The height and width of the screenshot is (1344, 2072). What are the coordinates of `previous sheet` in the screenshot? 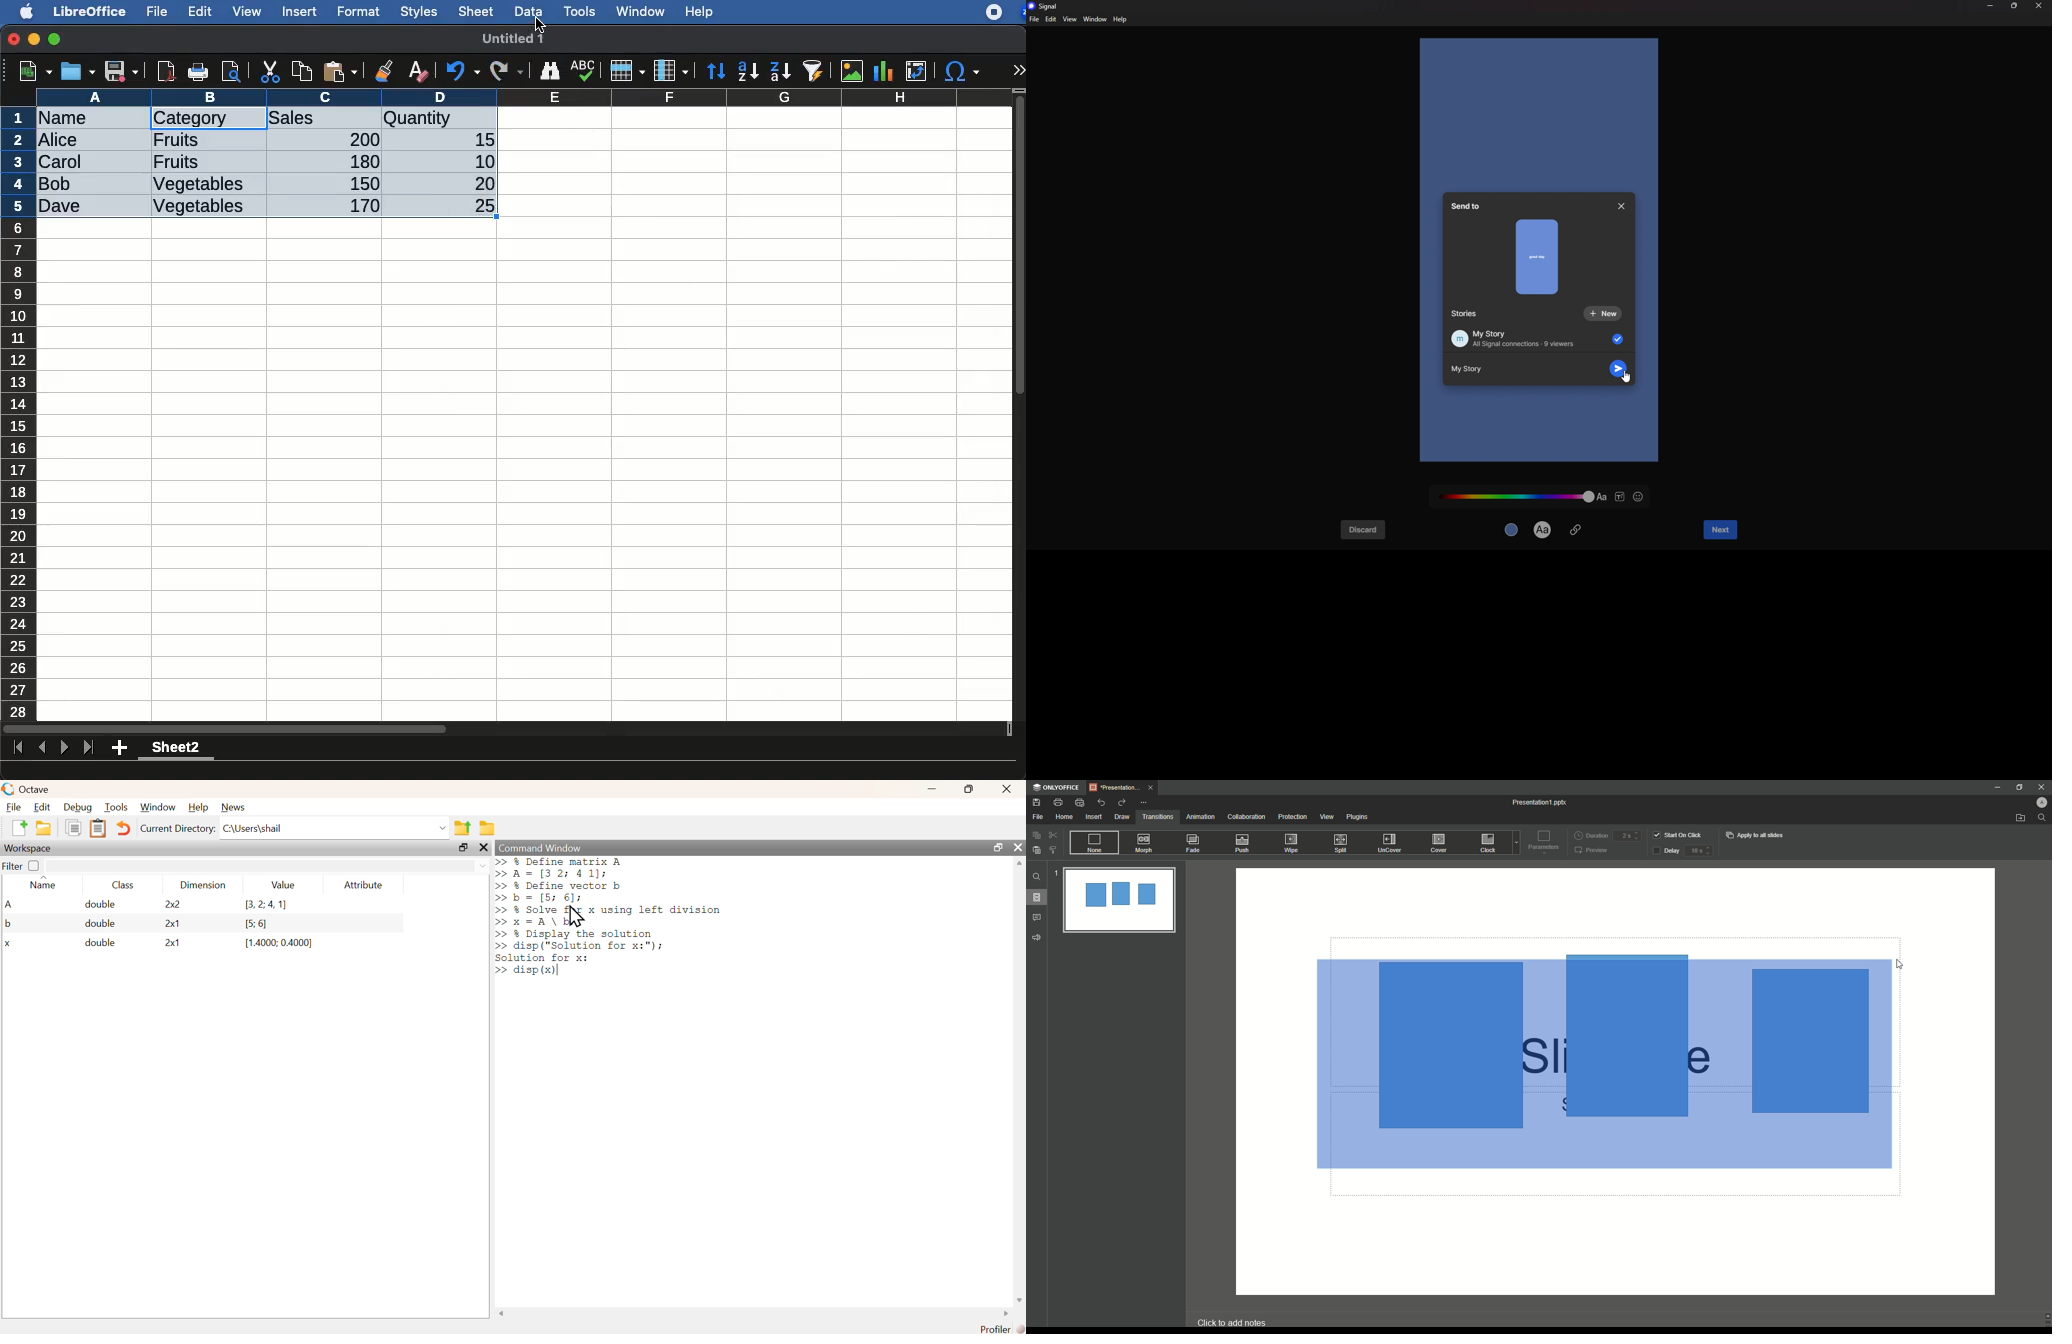 It's located at (44, 748).